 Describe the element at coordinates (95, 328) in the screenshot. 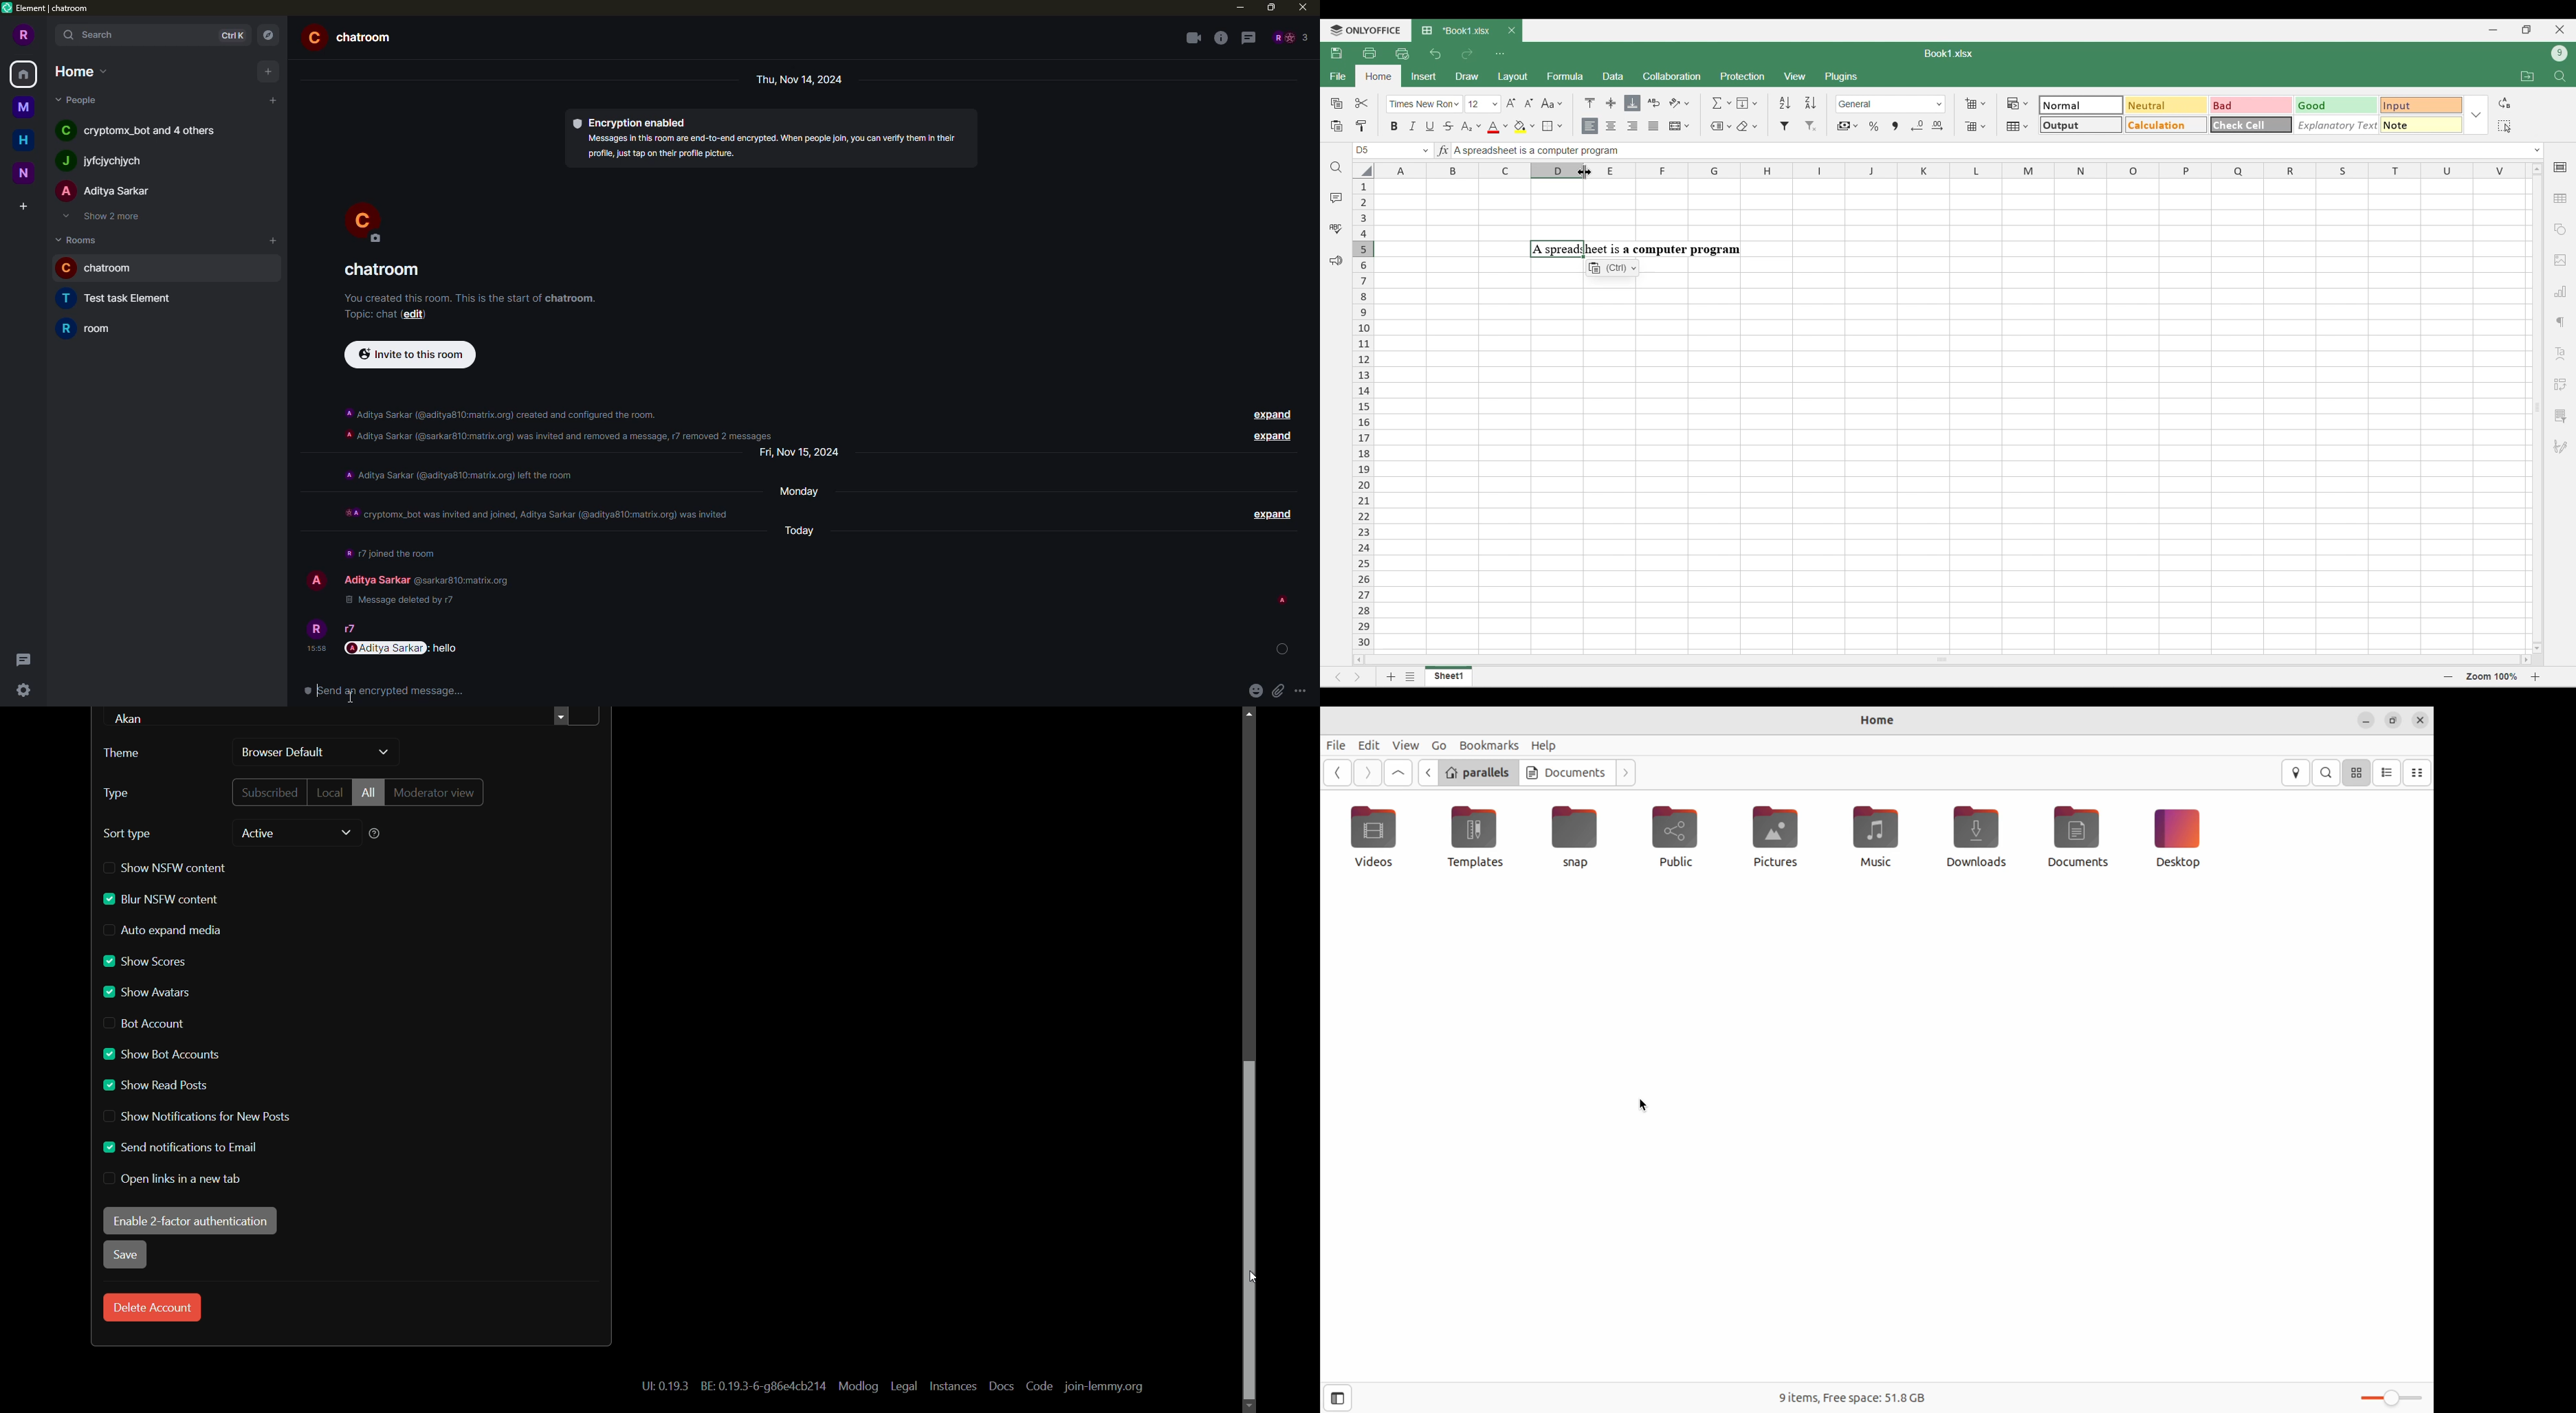

I see `room` at that location.